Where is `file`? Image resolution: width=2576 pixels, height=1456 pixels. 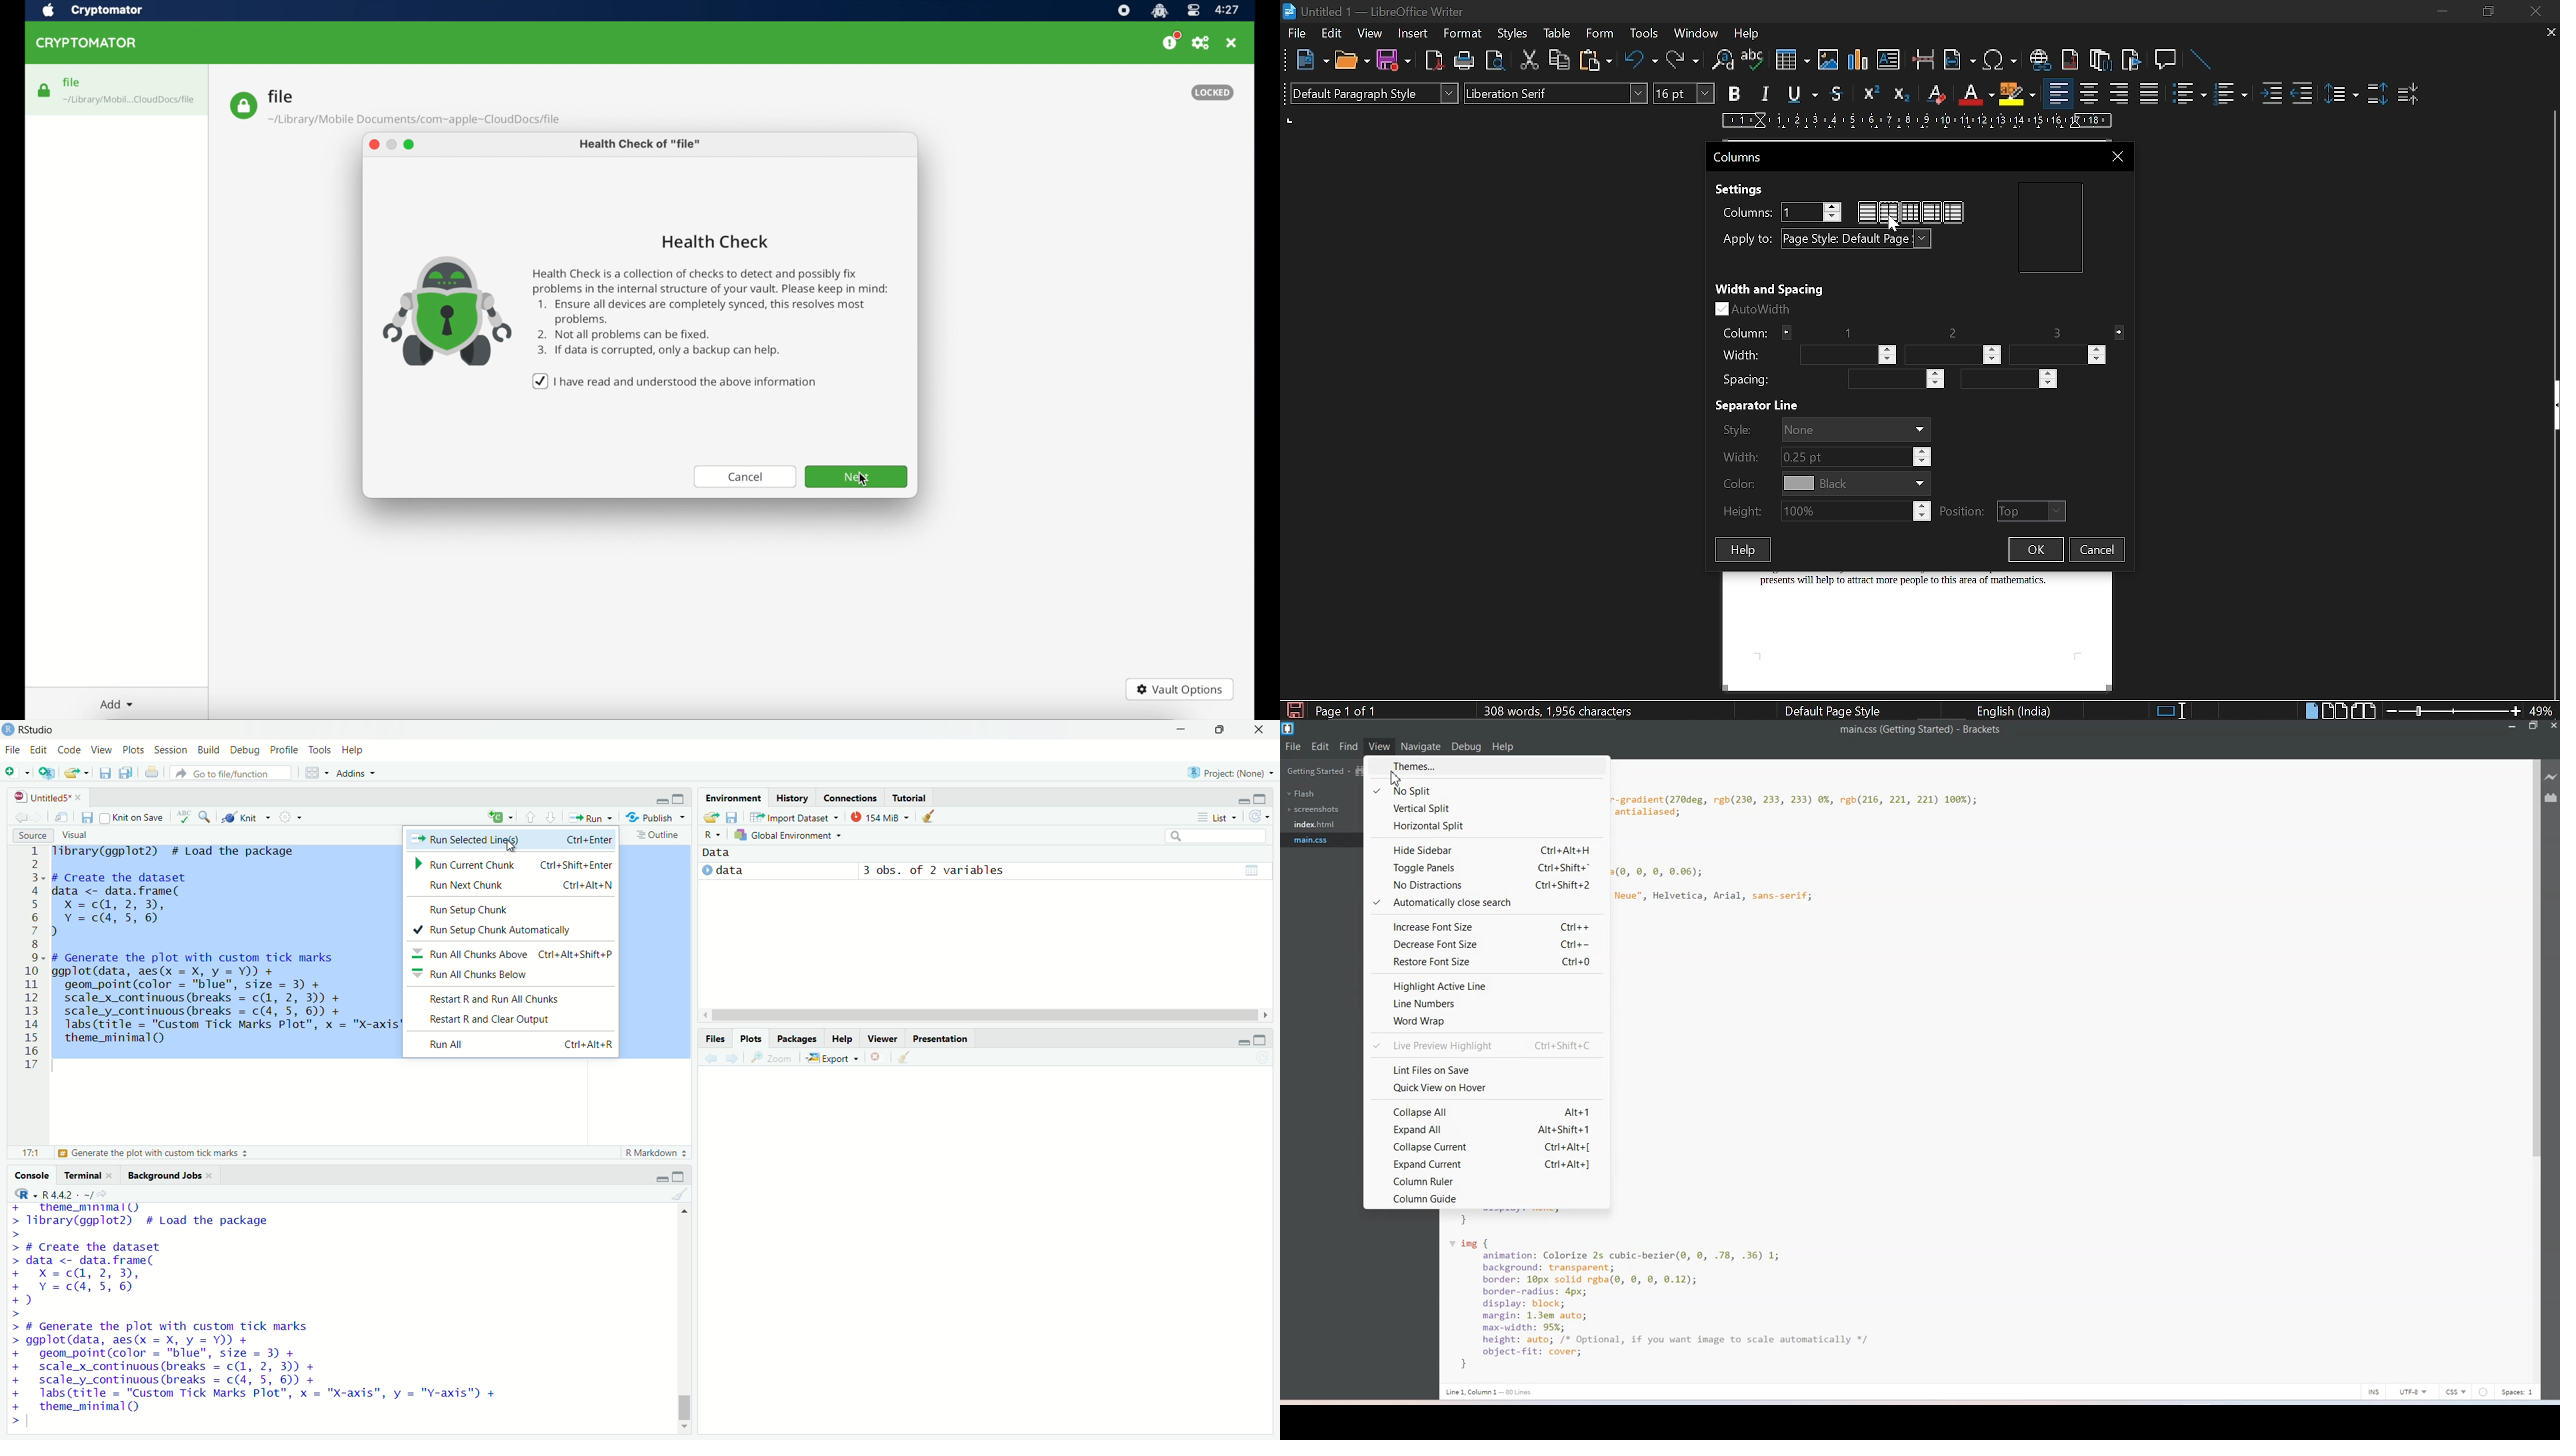 file is located at coordinates (12, 751).